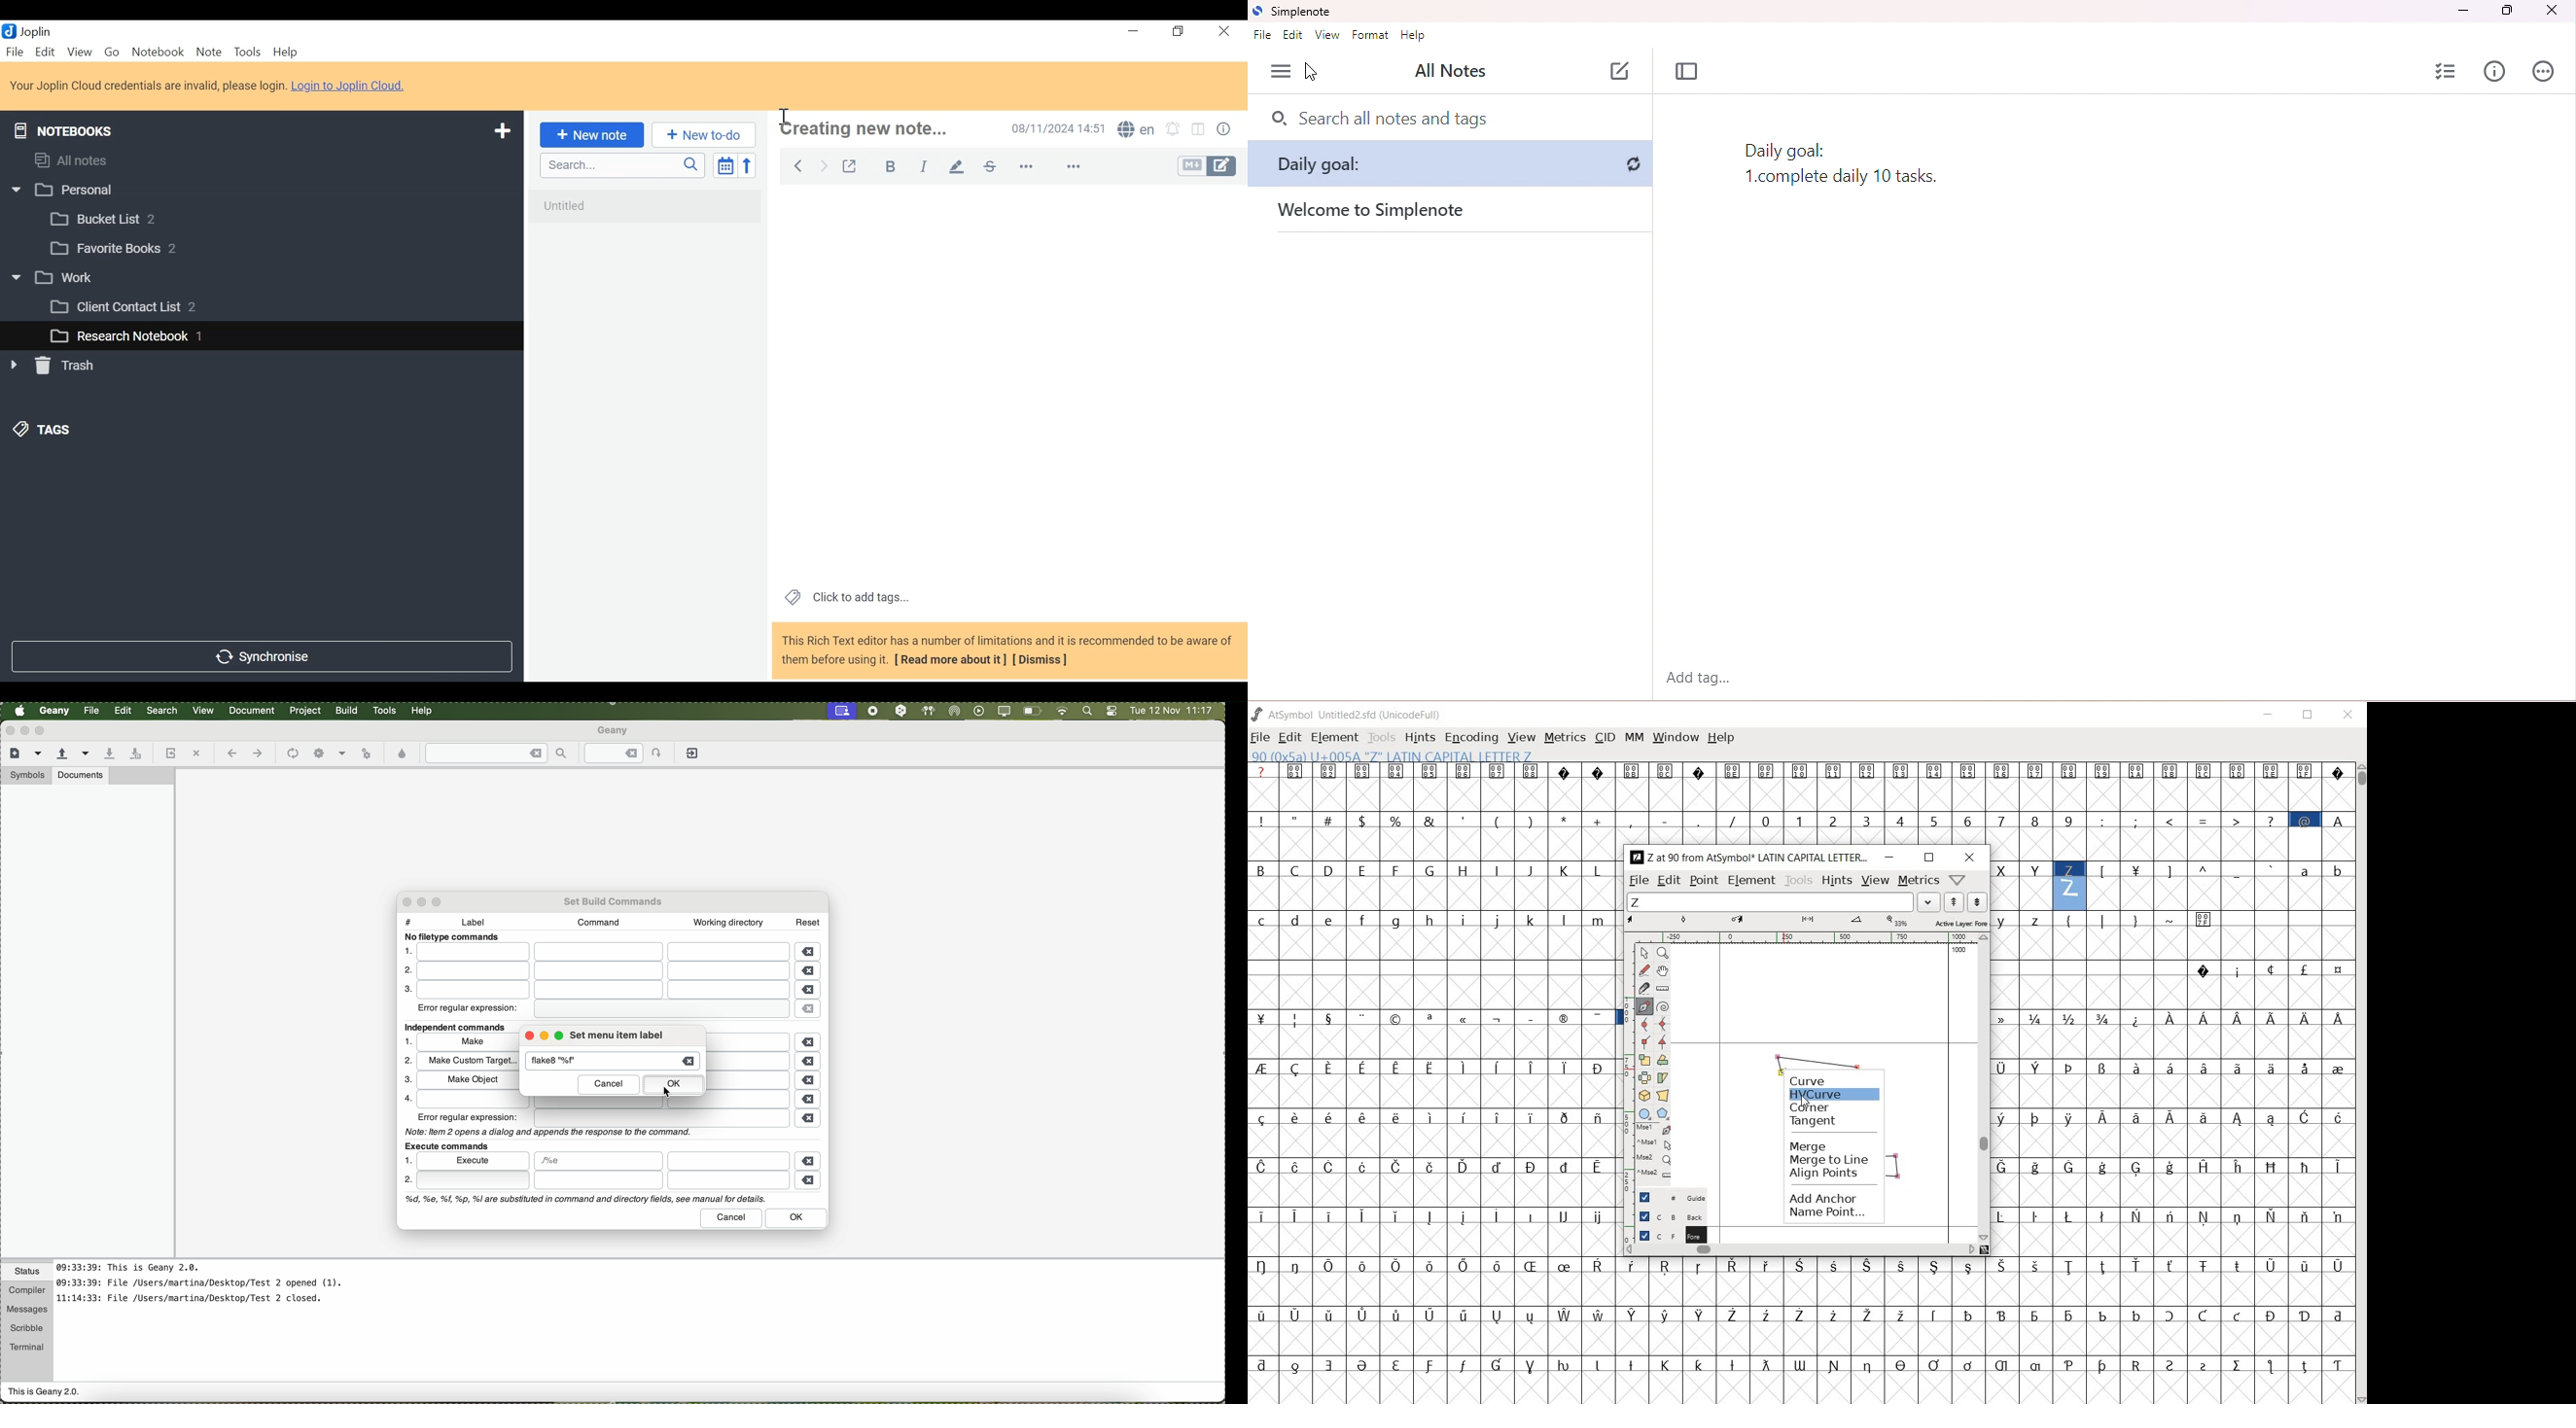 This screenshot has height=1428, width=2576. I want to click on Close, so click(1222, 32).